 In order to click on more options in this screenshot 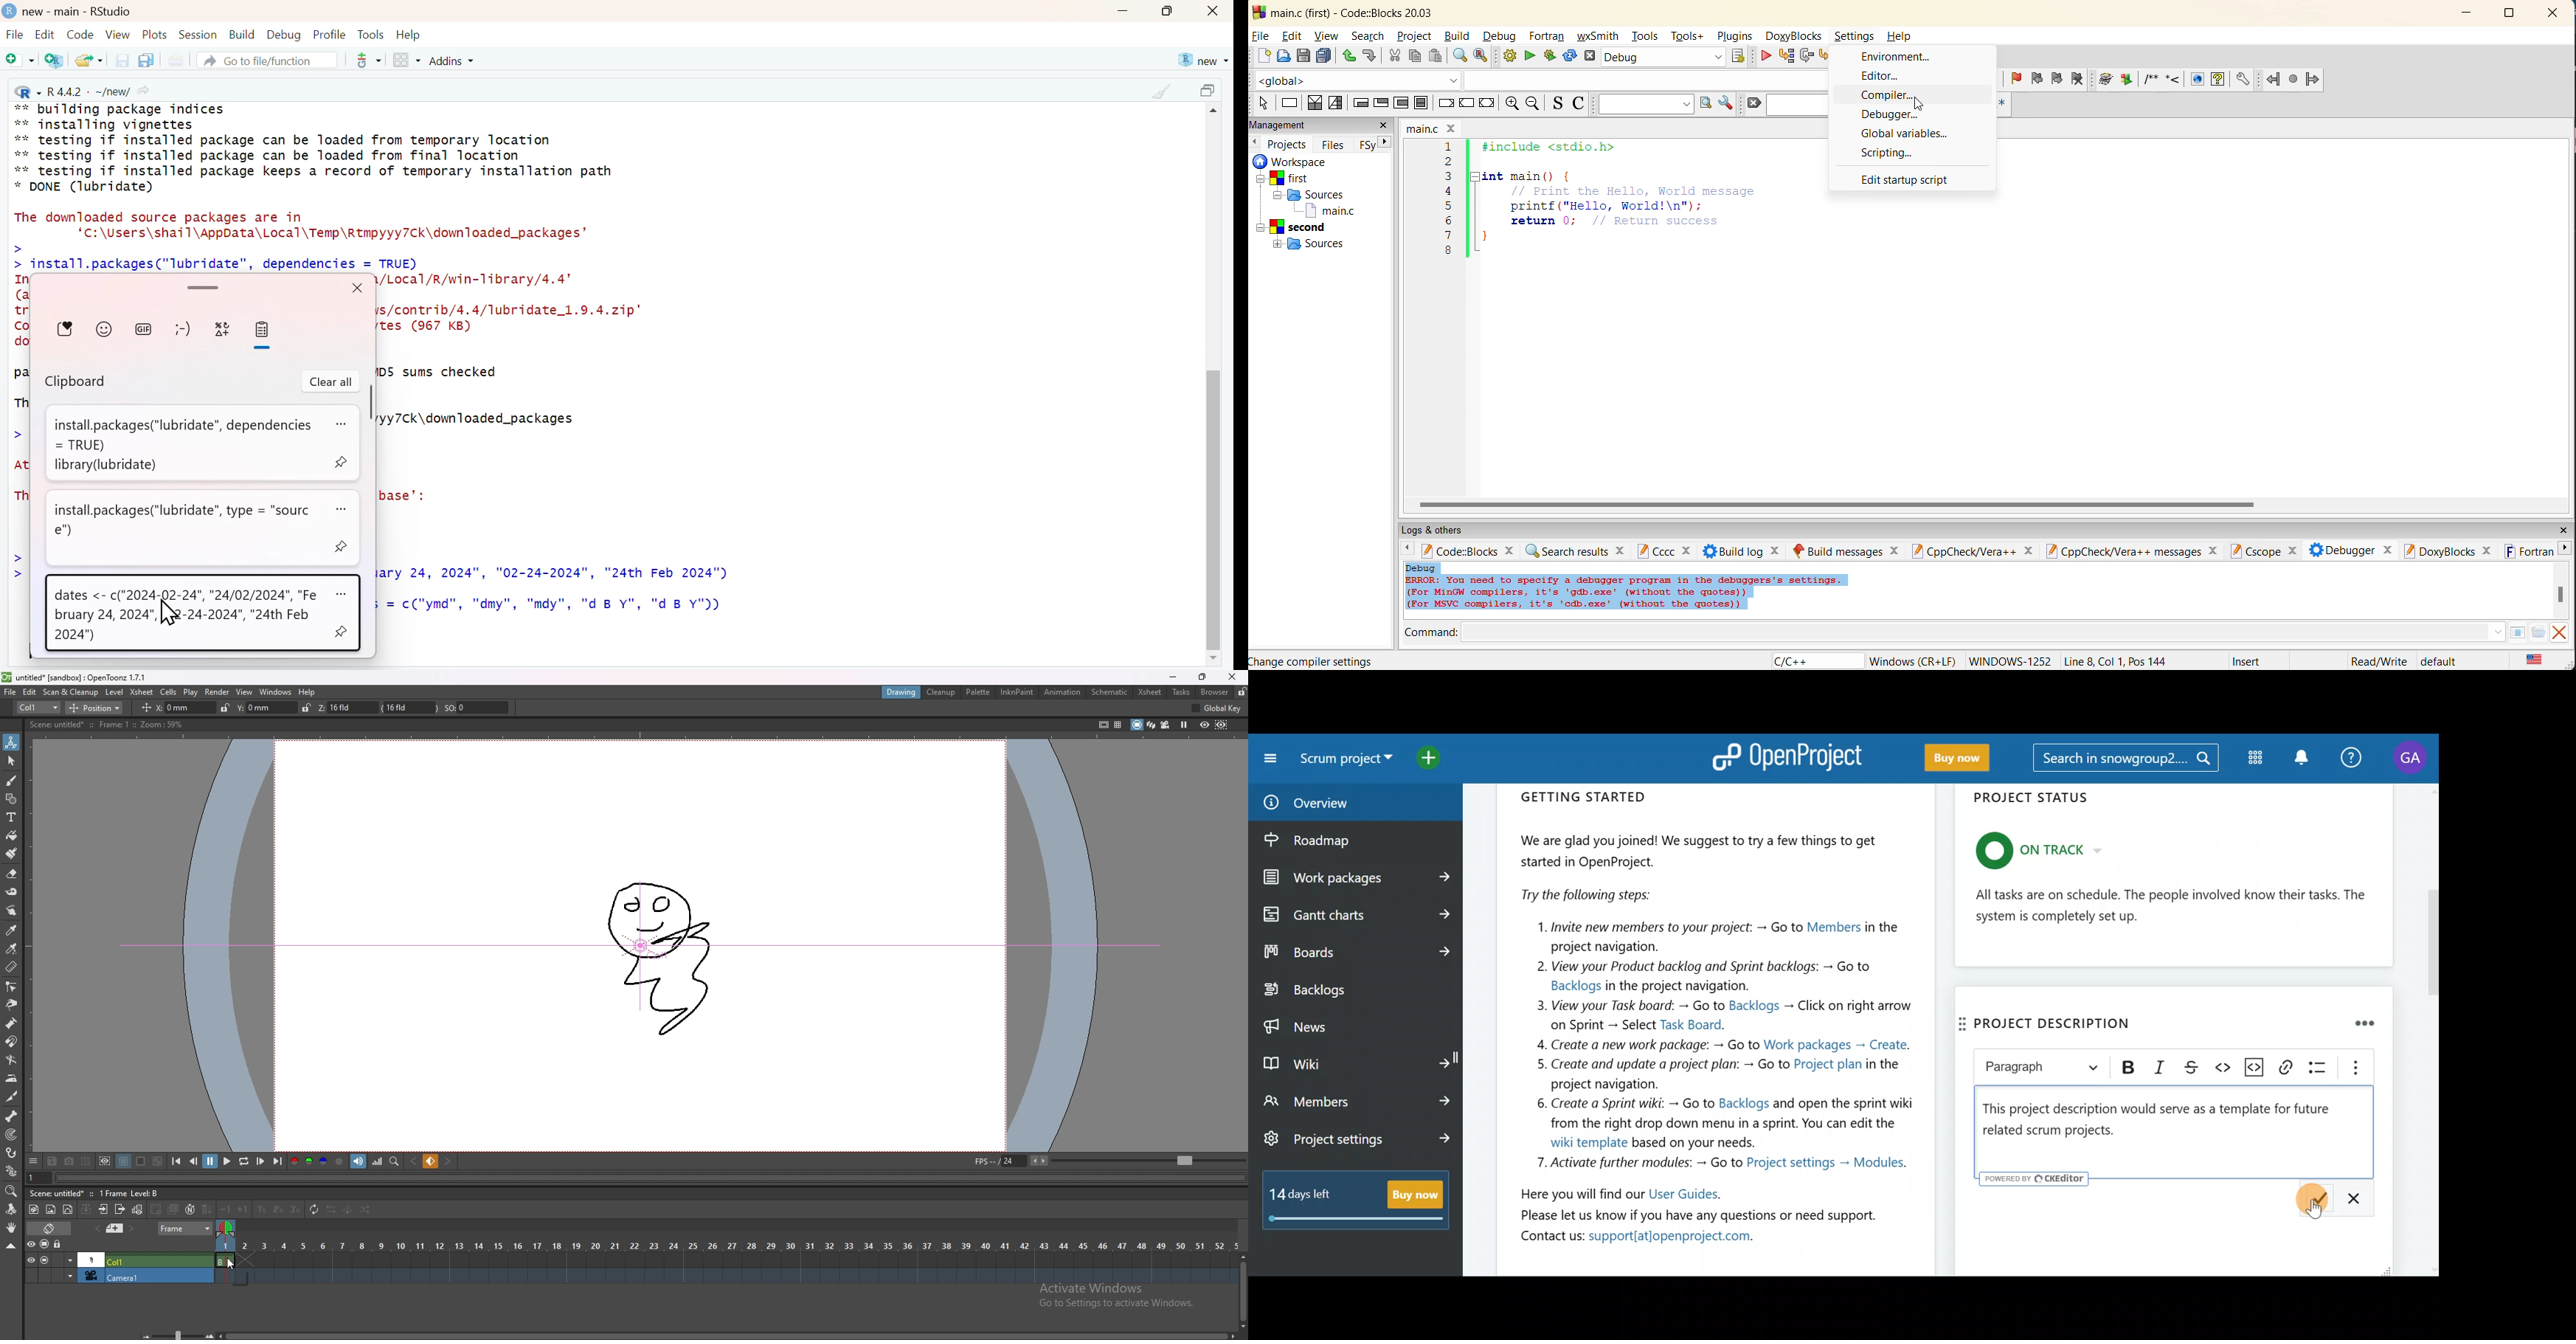, I will do `click(347, 510)`.